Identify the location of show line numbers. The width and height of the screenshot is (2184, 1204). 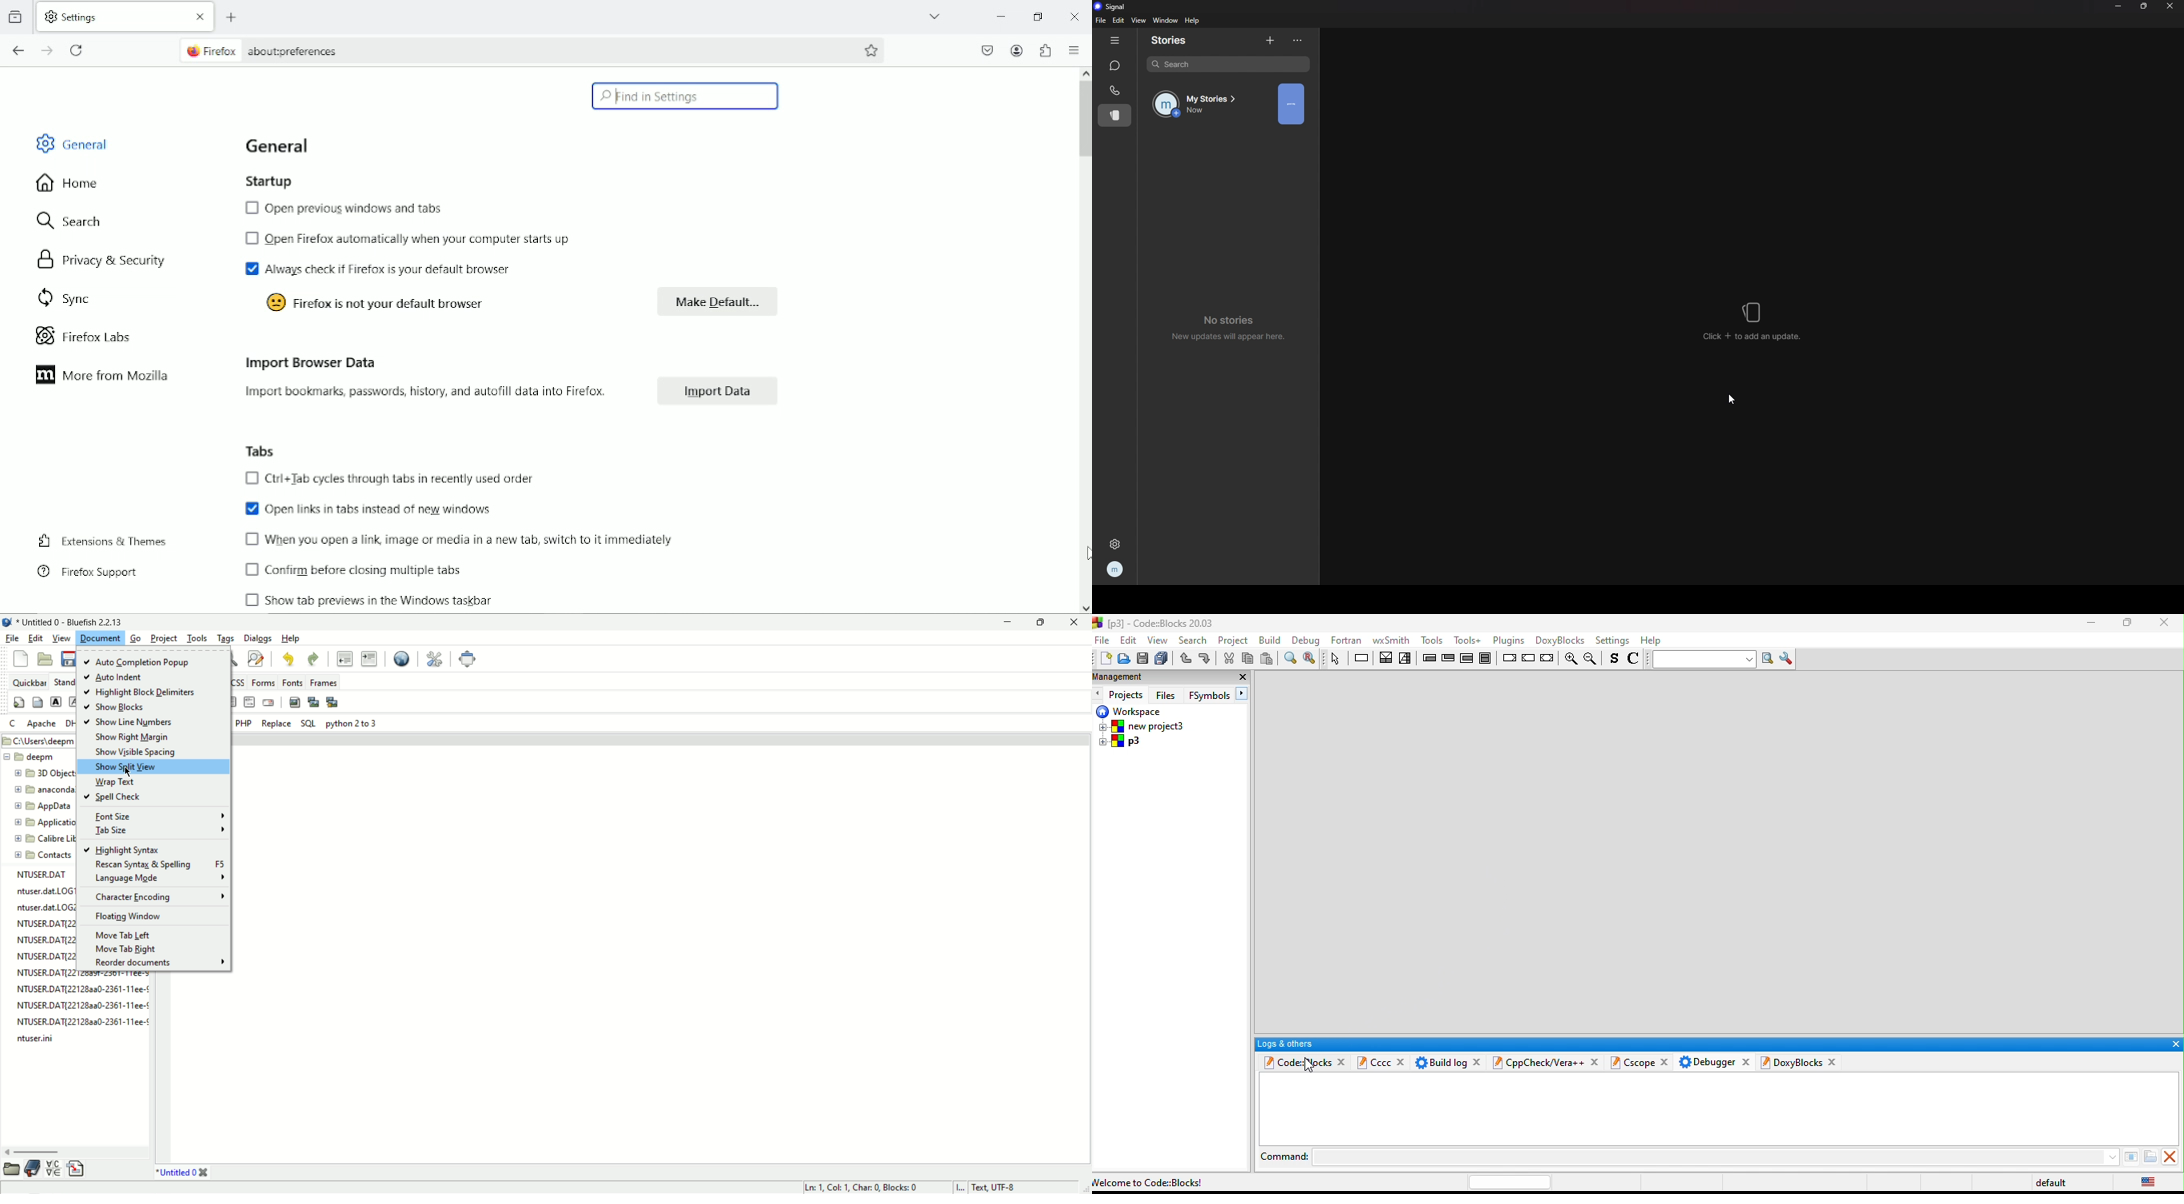
(134, 723).